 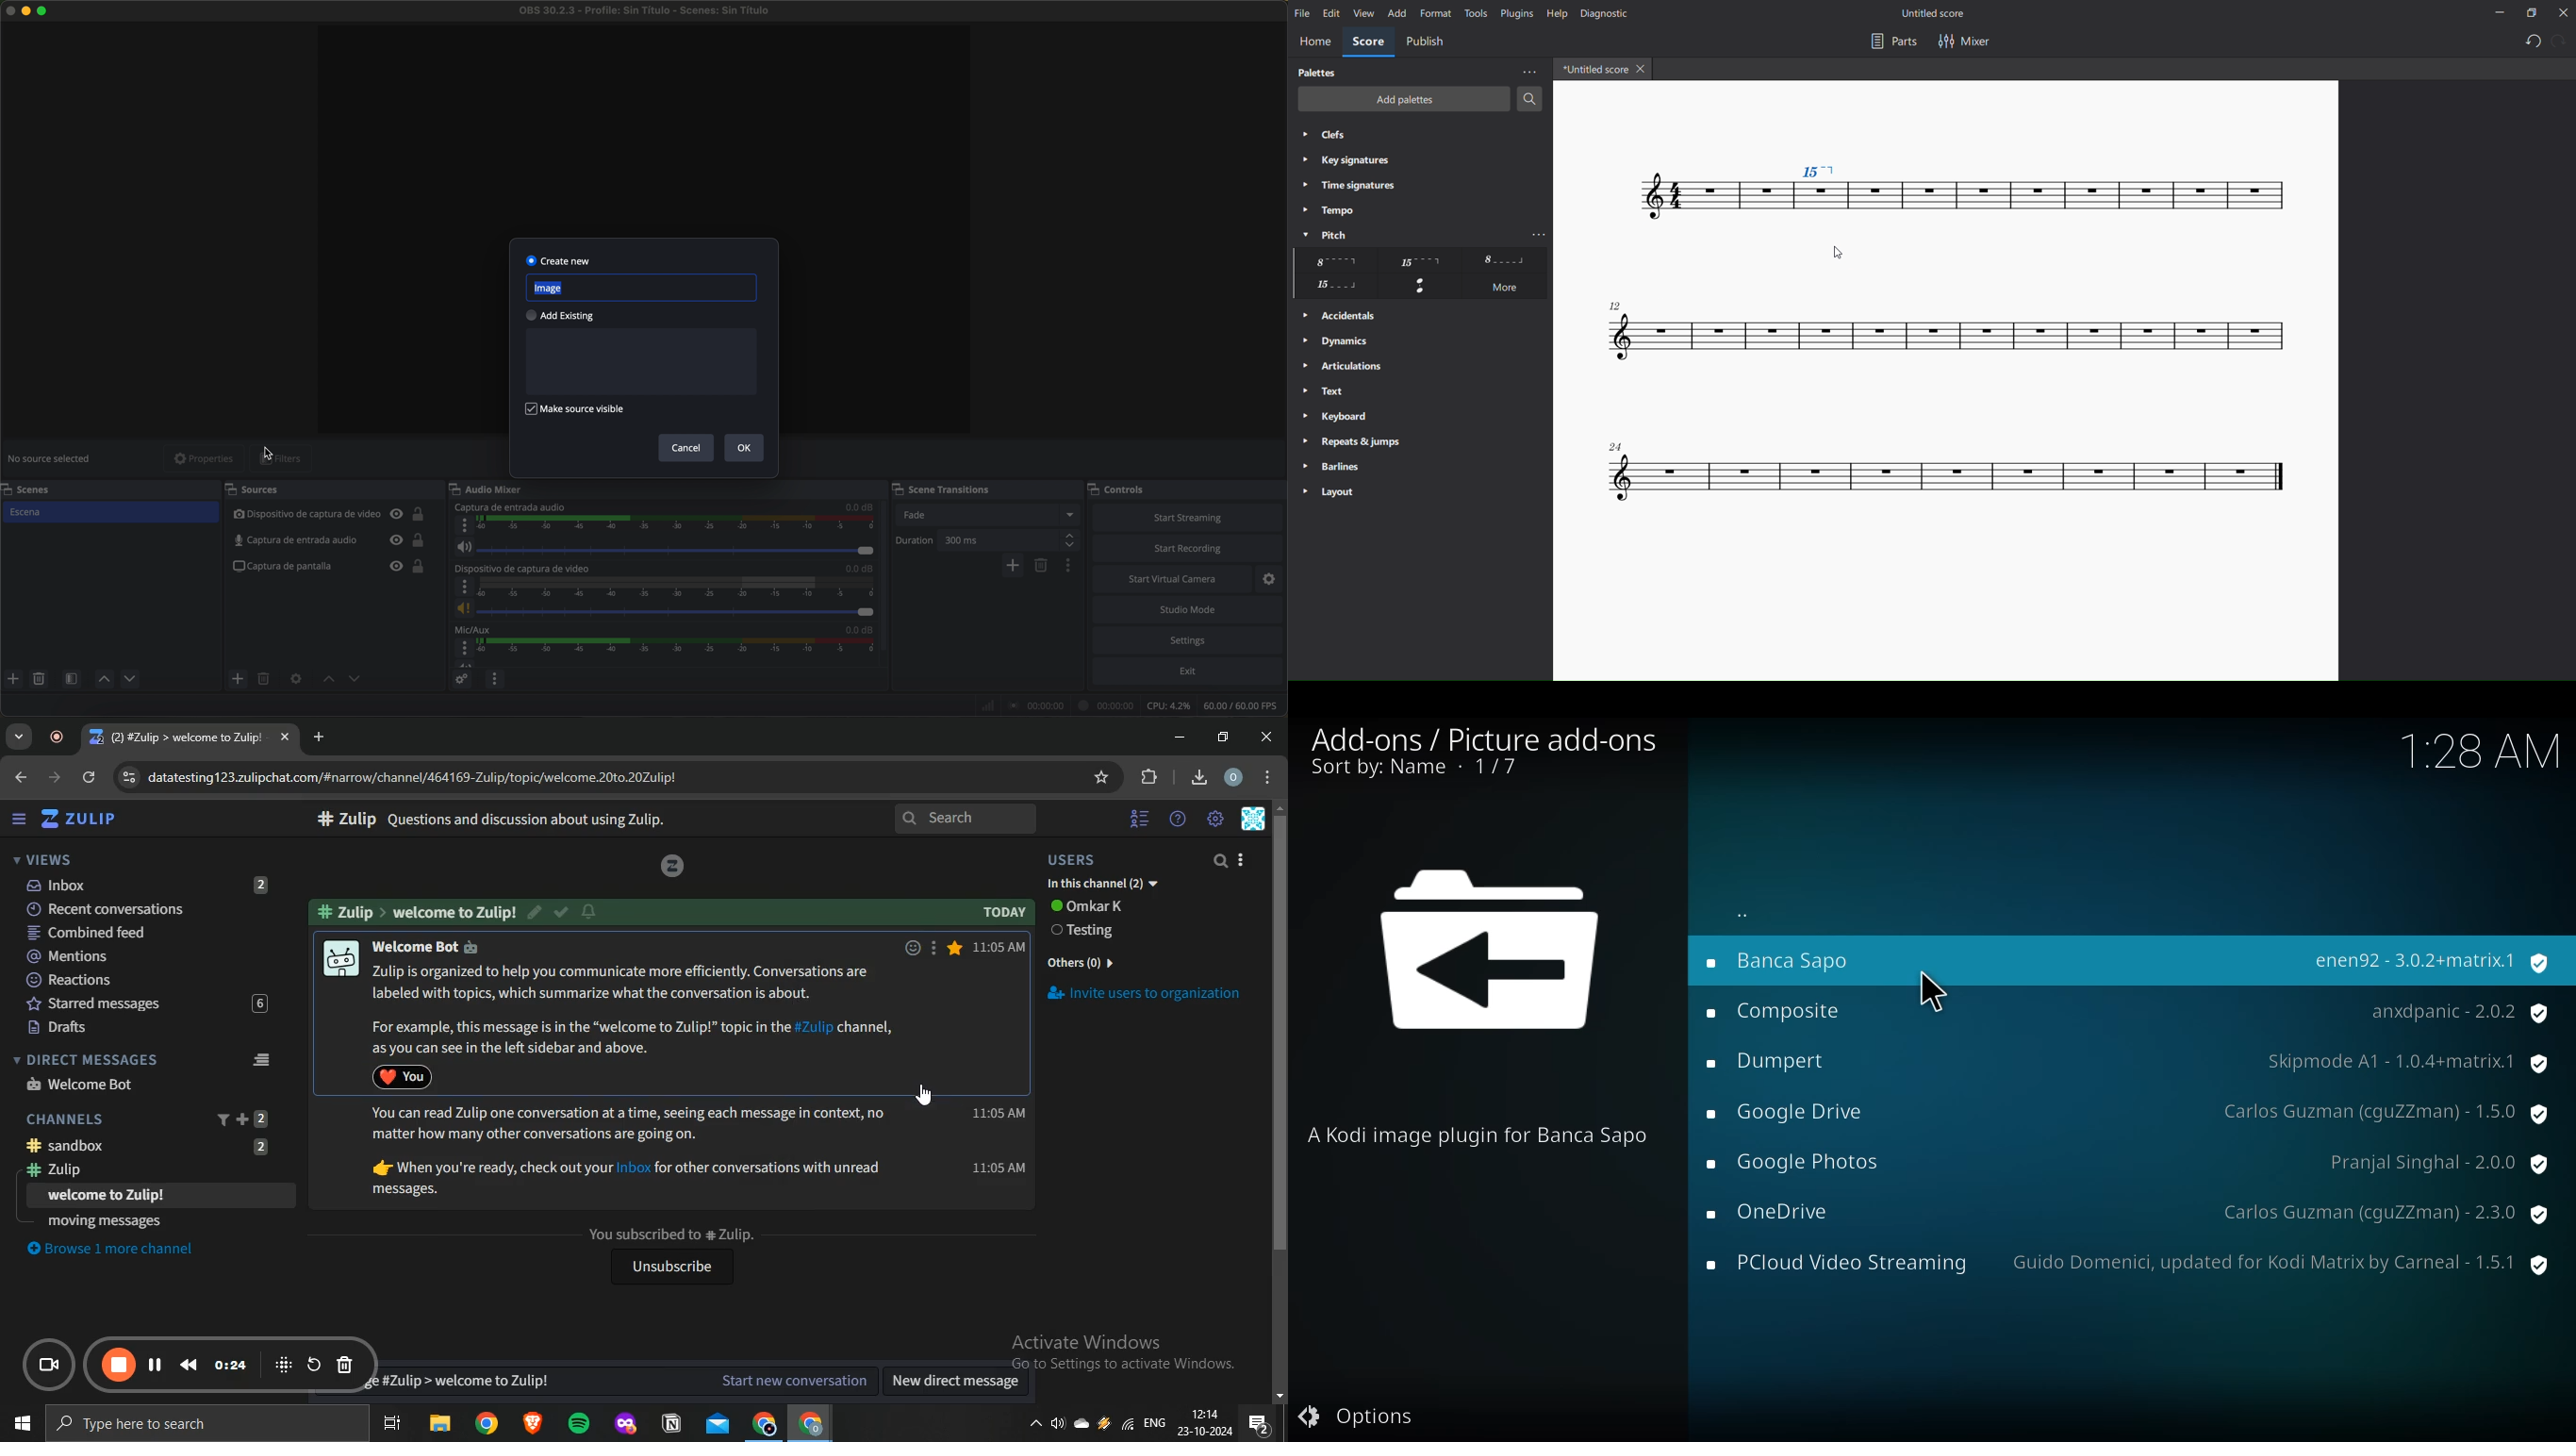 What do you see at coordinates (1768, 1060) in the screenshot?
I see `dumpert` at bounding box center [1768, 1060].